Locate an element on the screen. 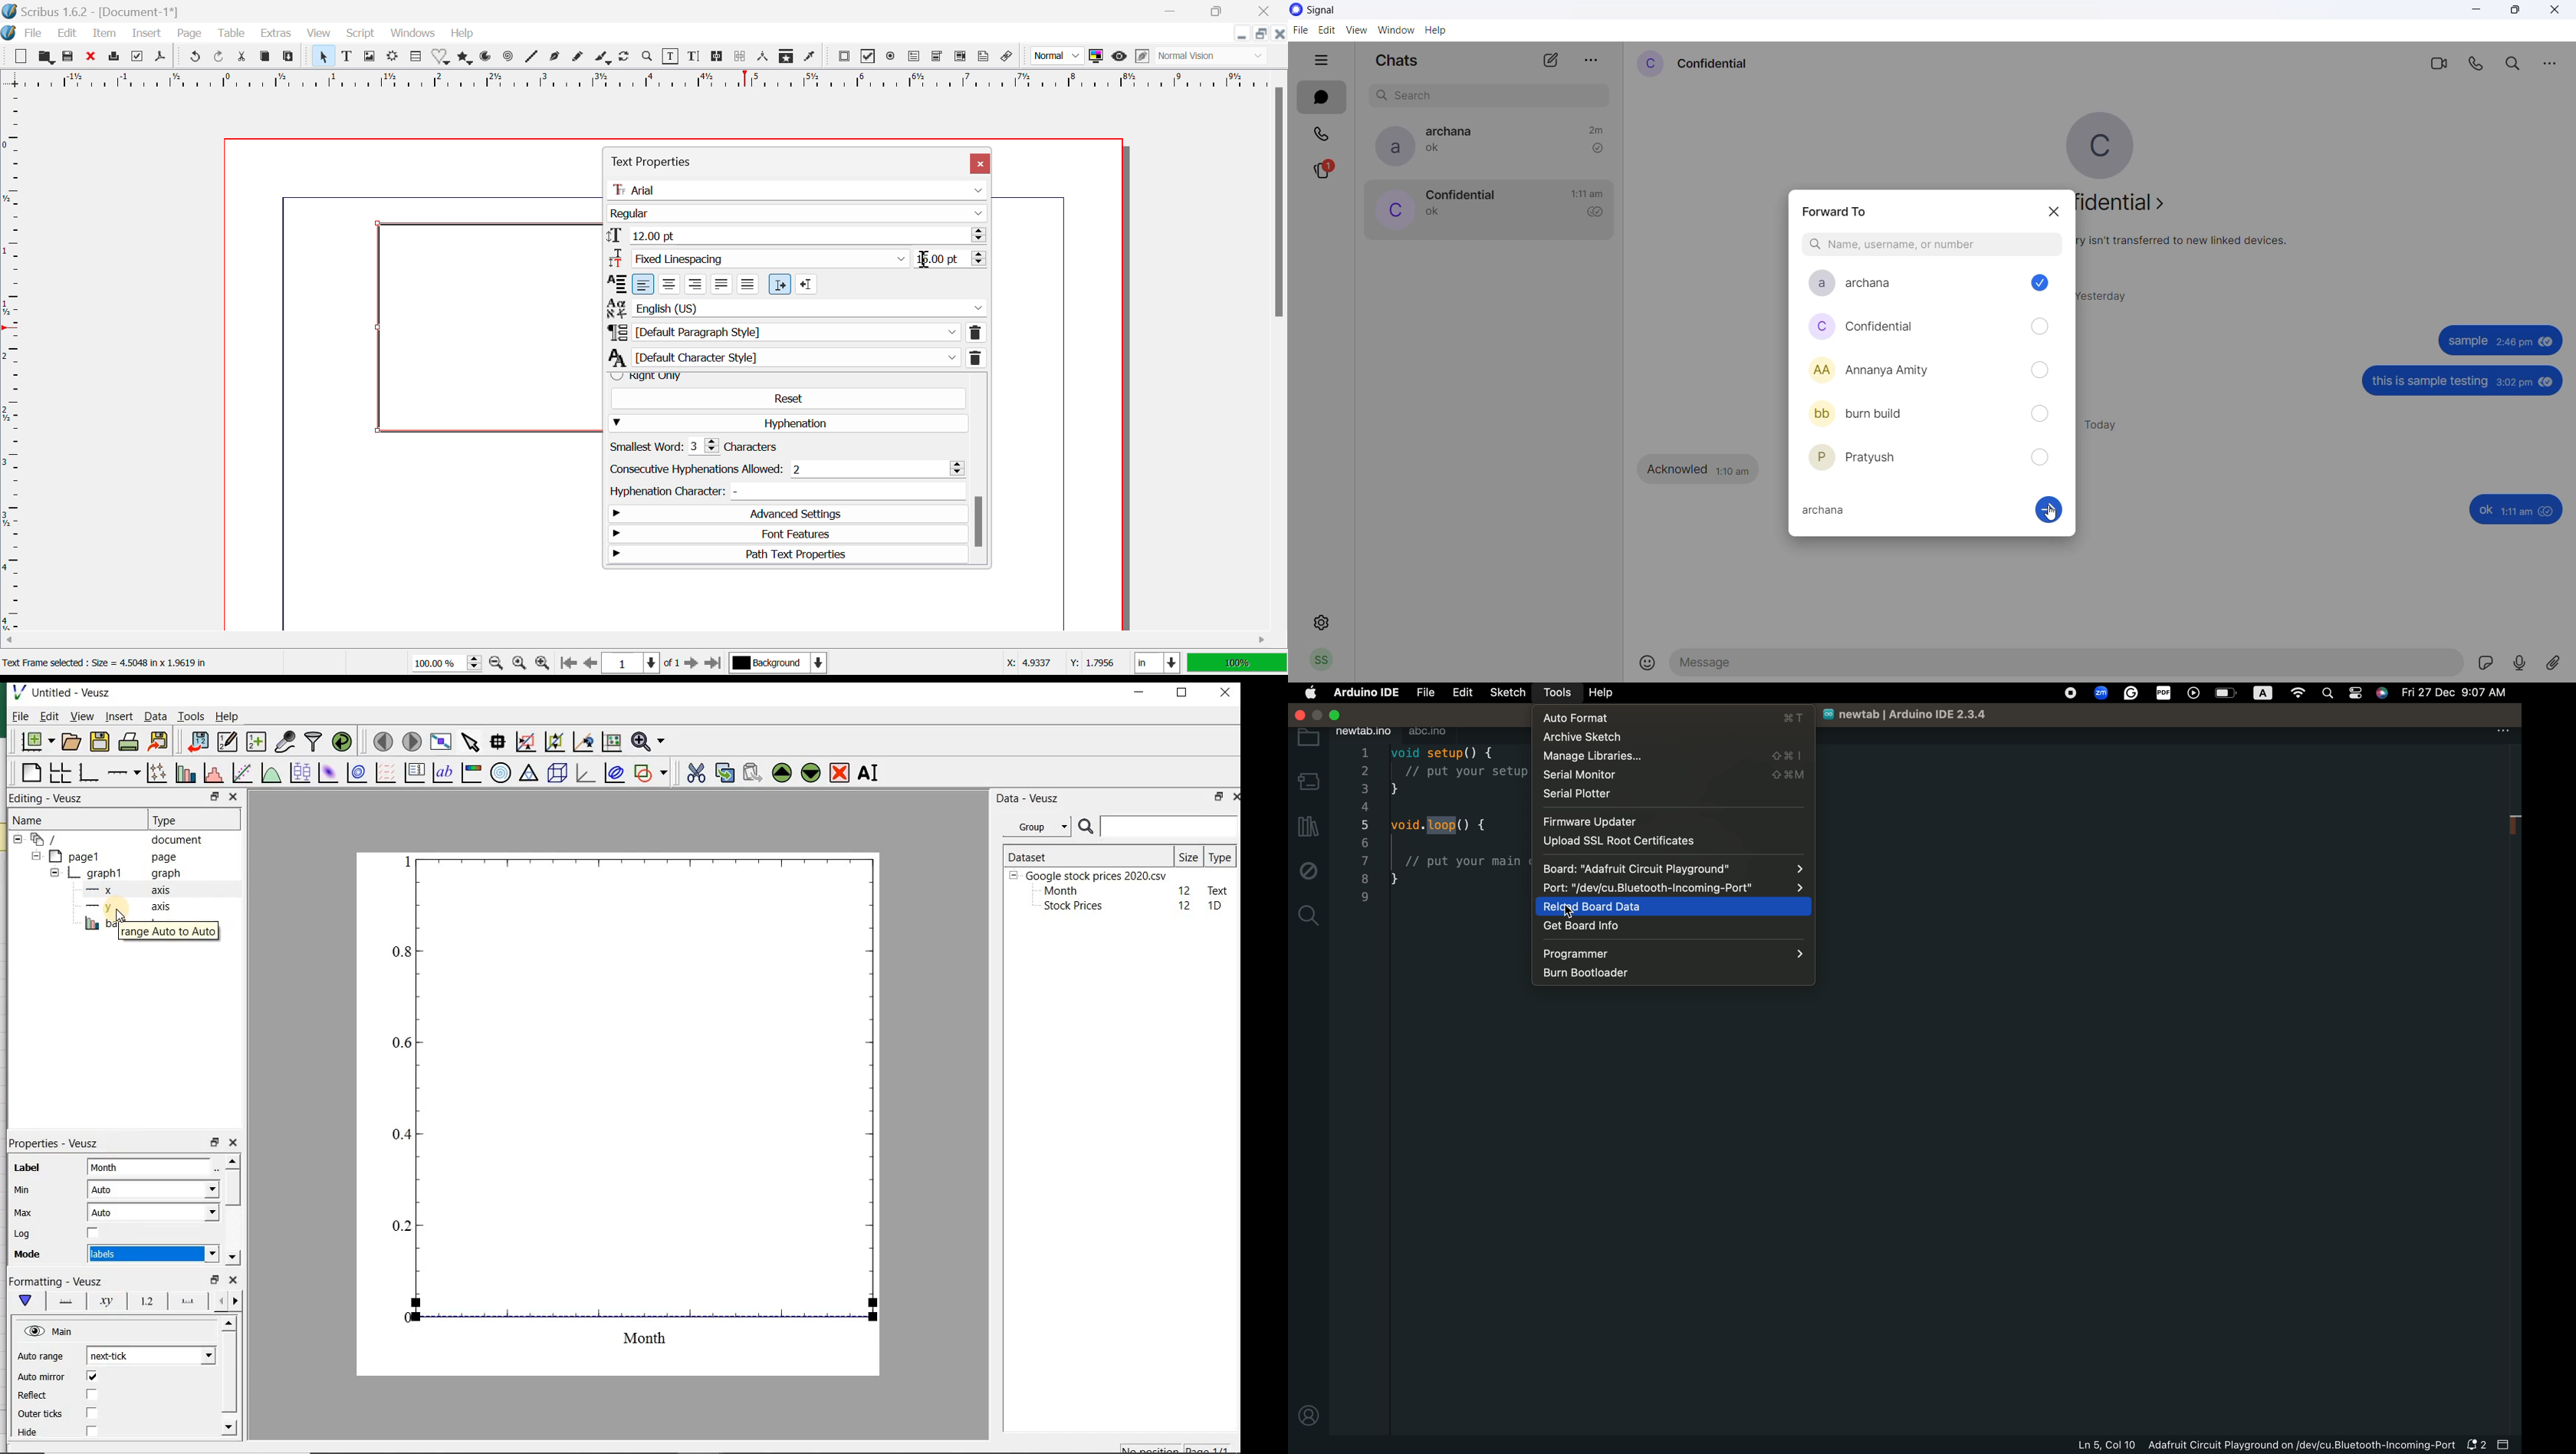 The image size is (2576, 1456). 1:10 am is located at coordinates (1733, 470).